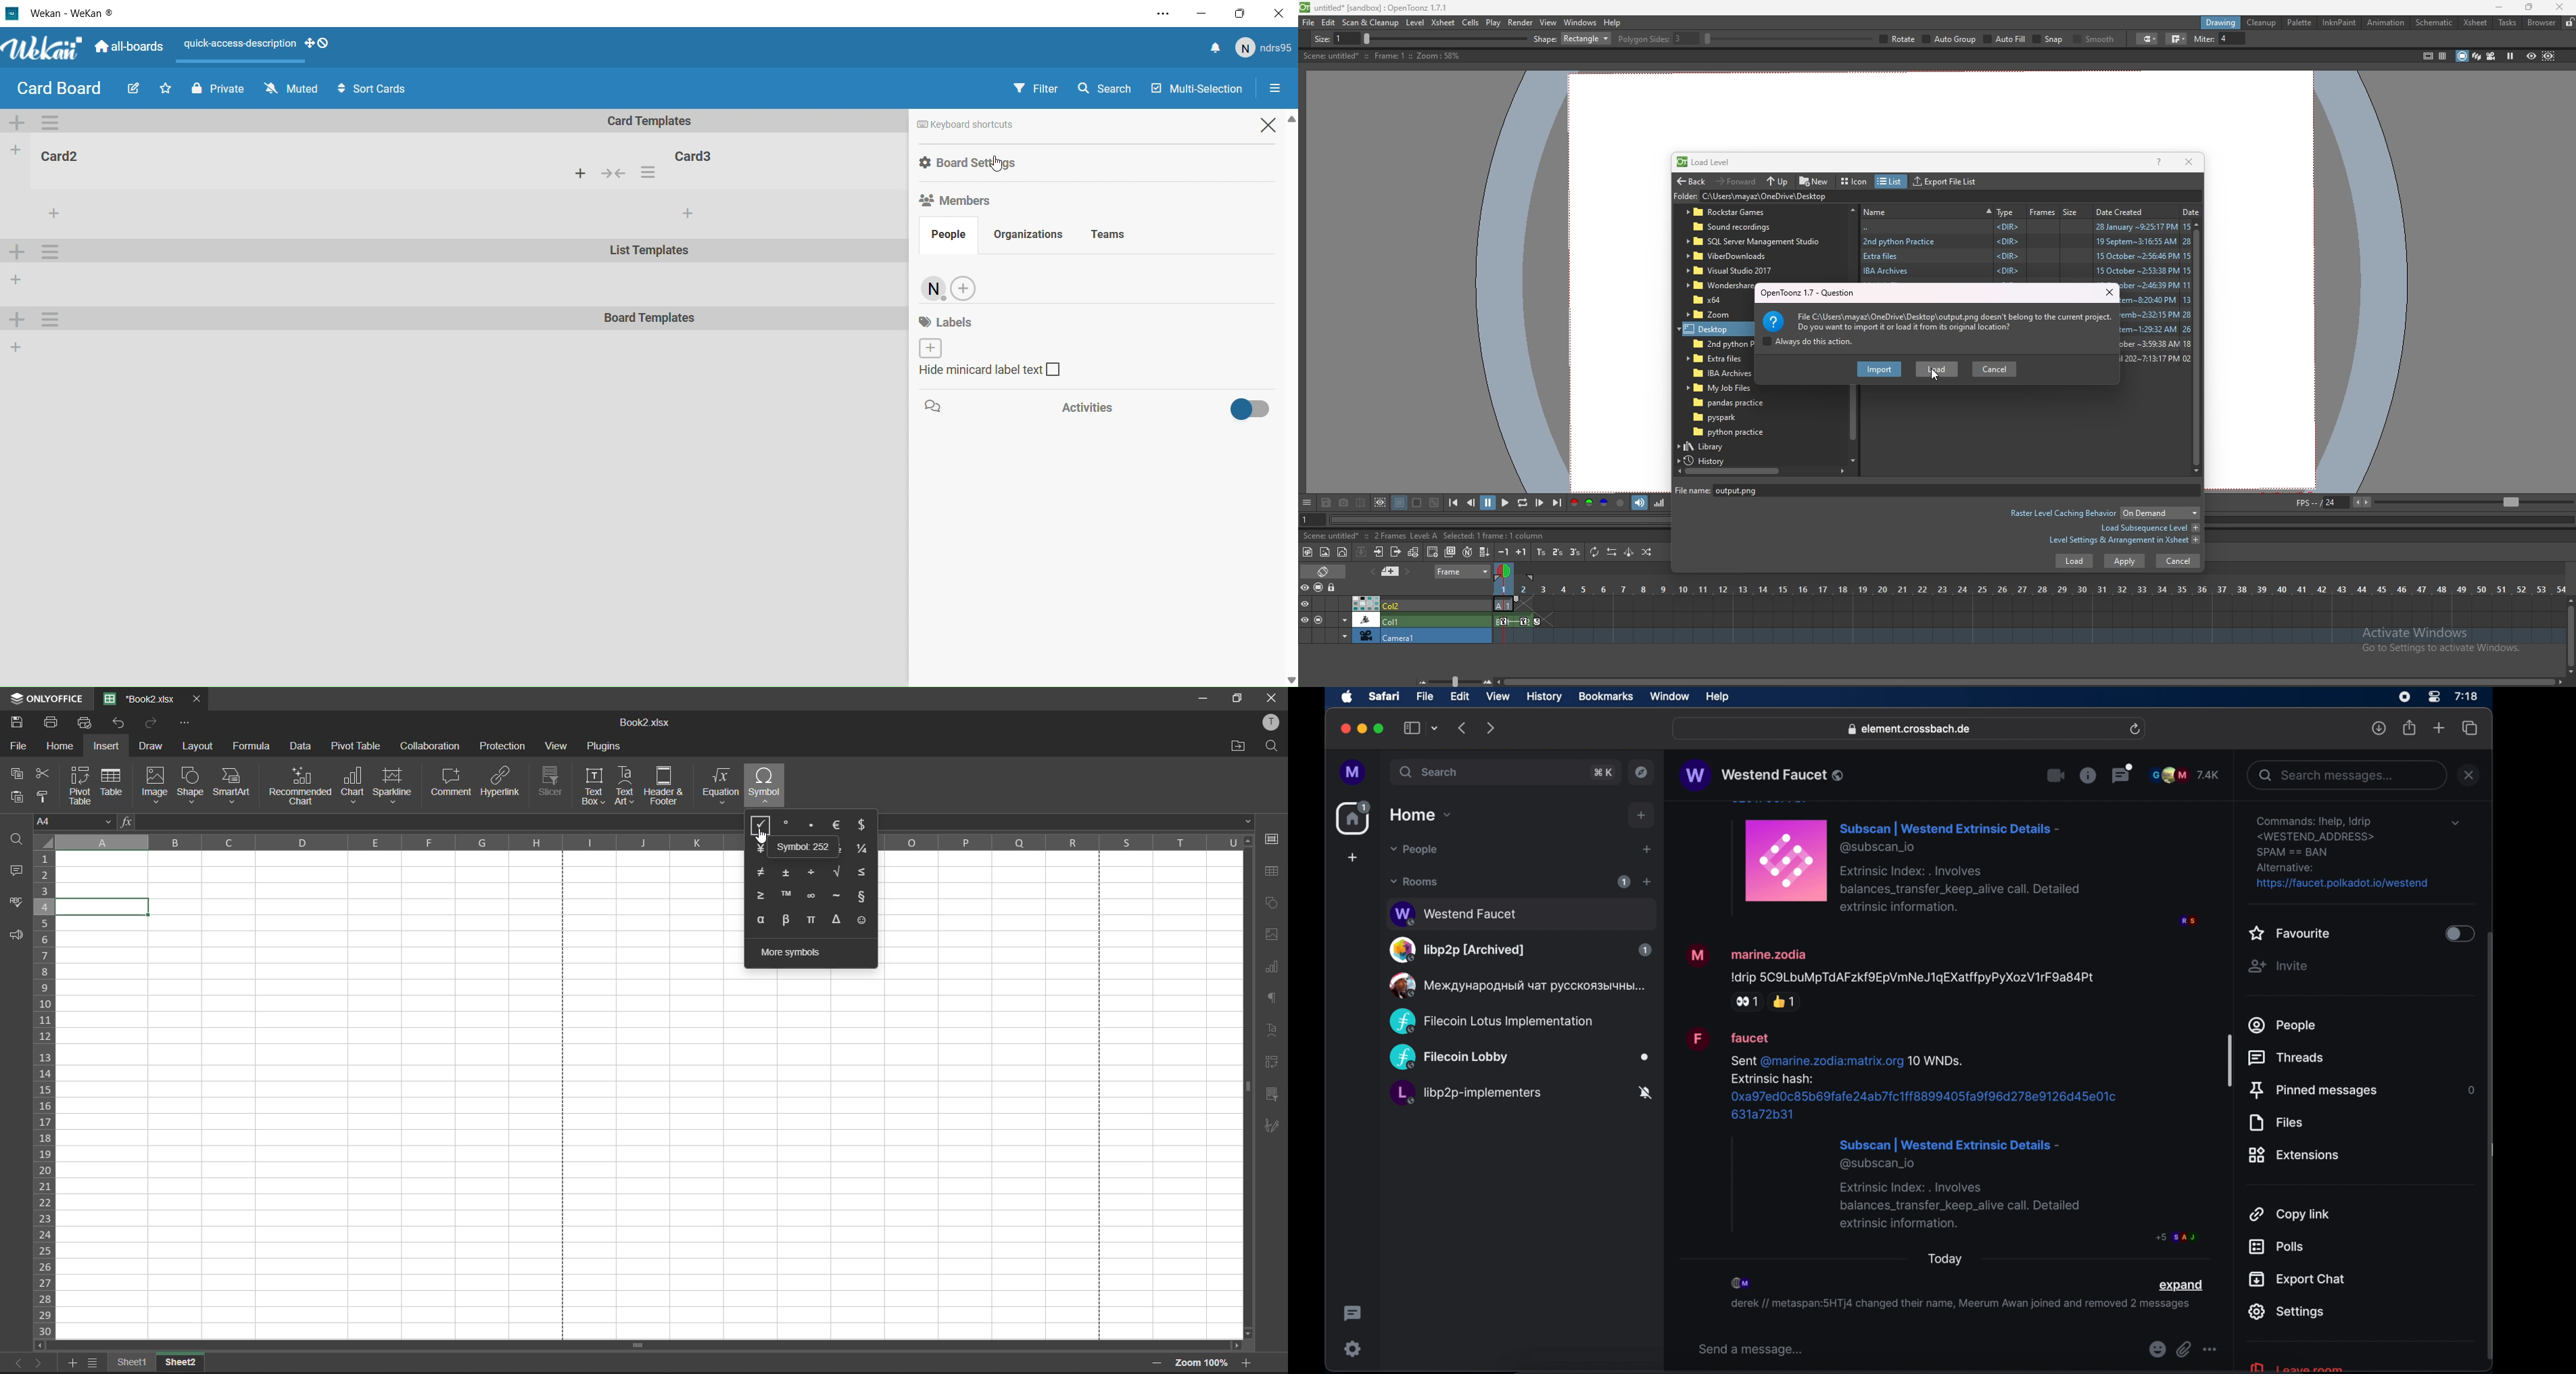 Image resolution: width=2576 pixels, height=1400 pixels. Describe the element at coordinates (2104, 515) in the screenshot. I see `raster level caching behaviour` at that location.